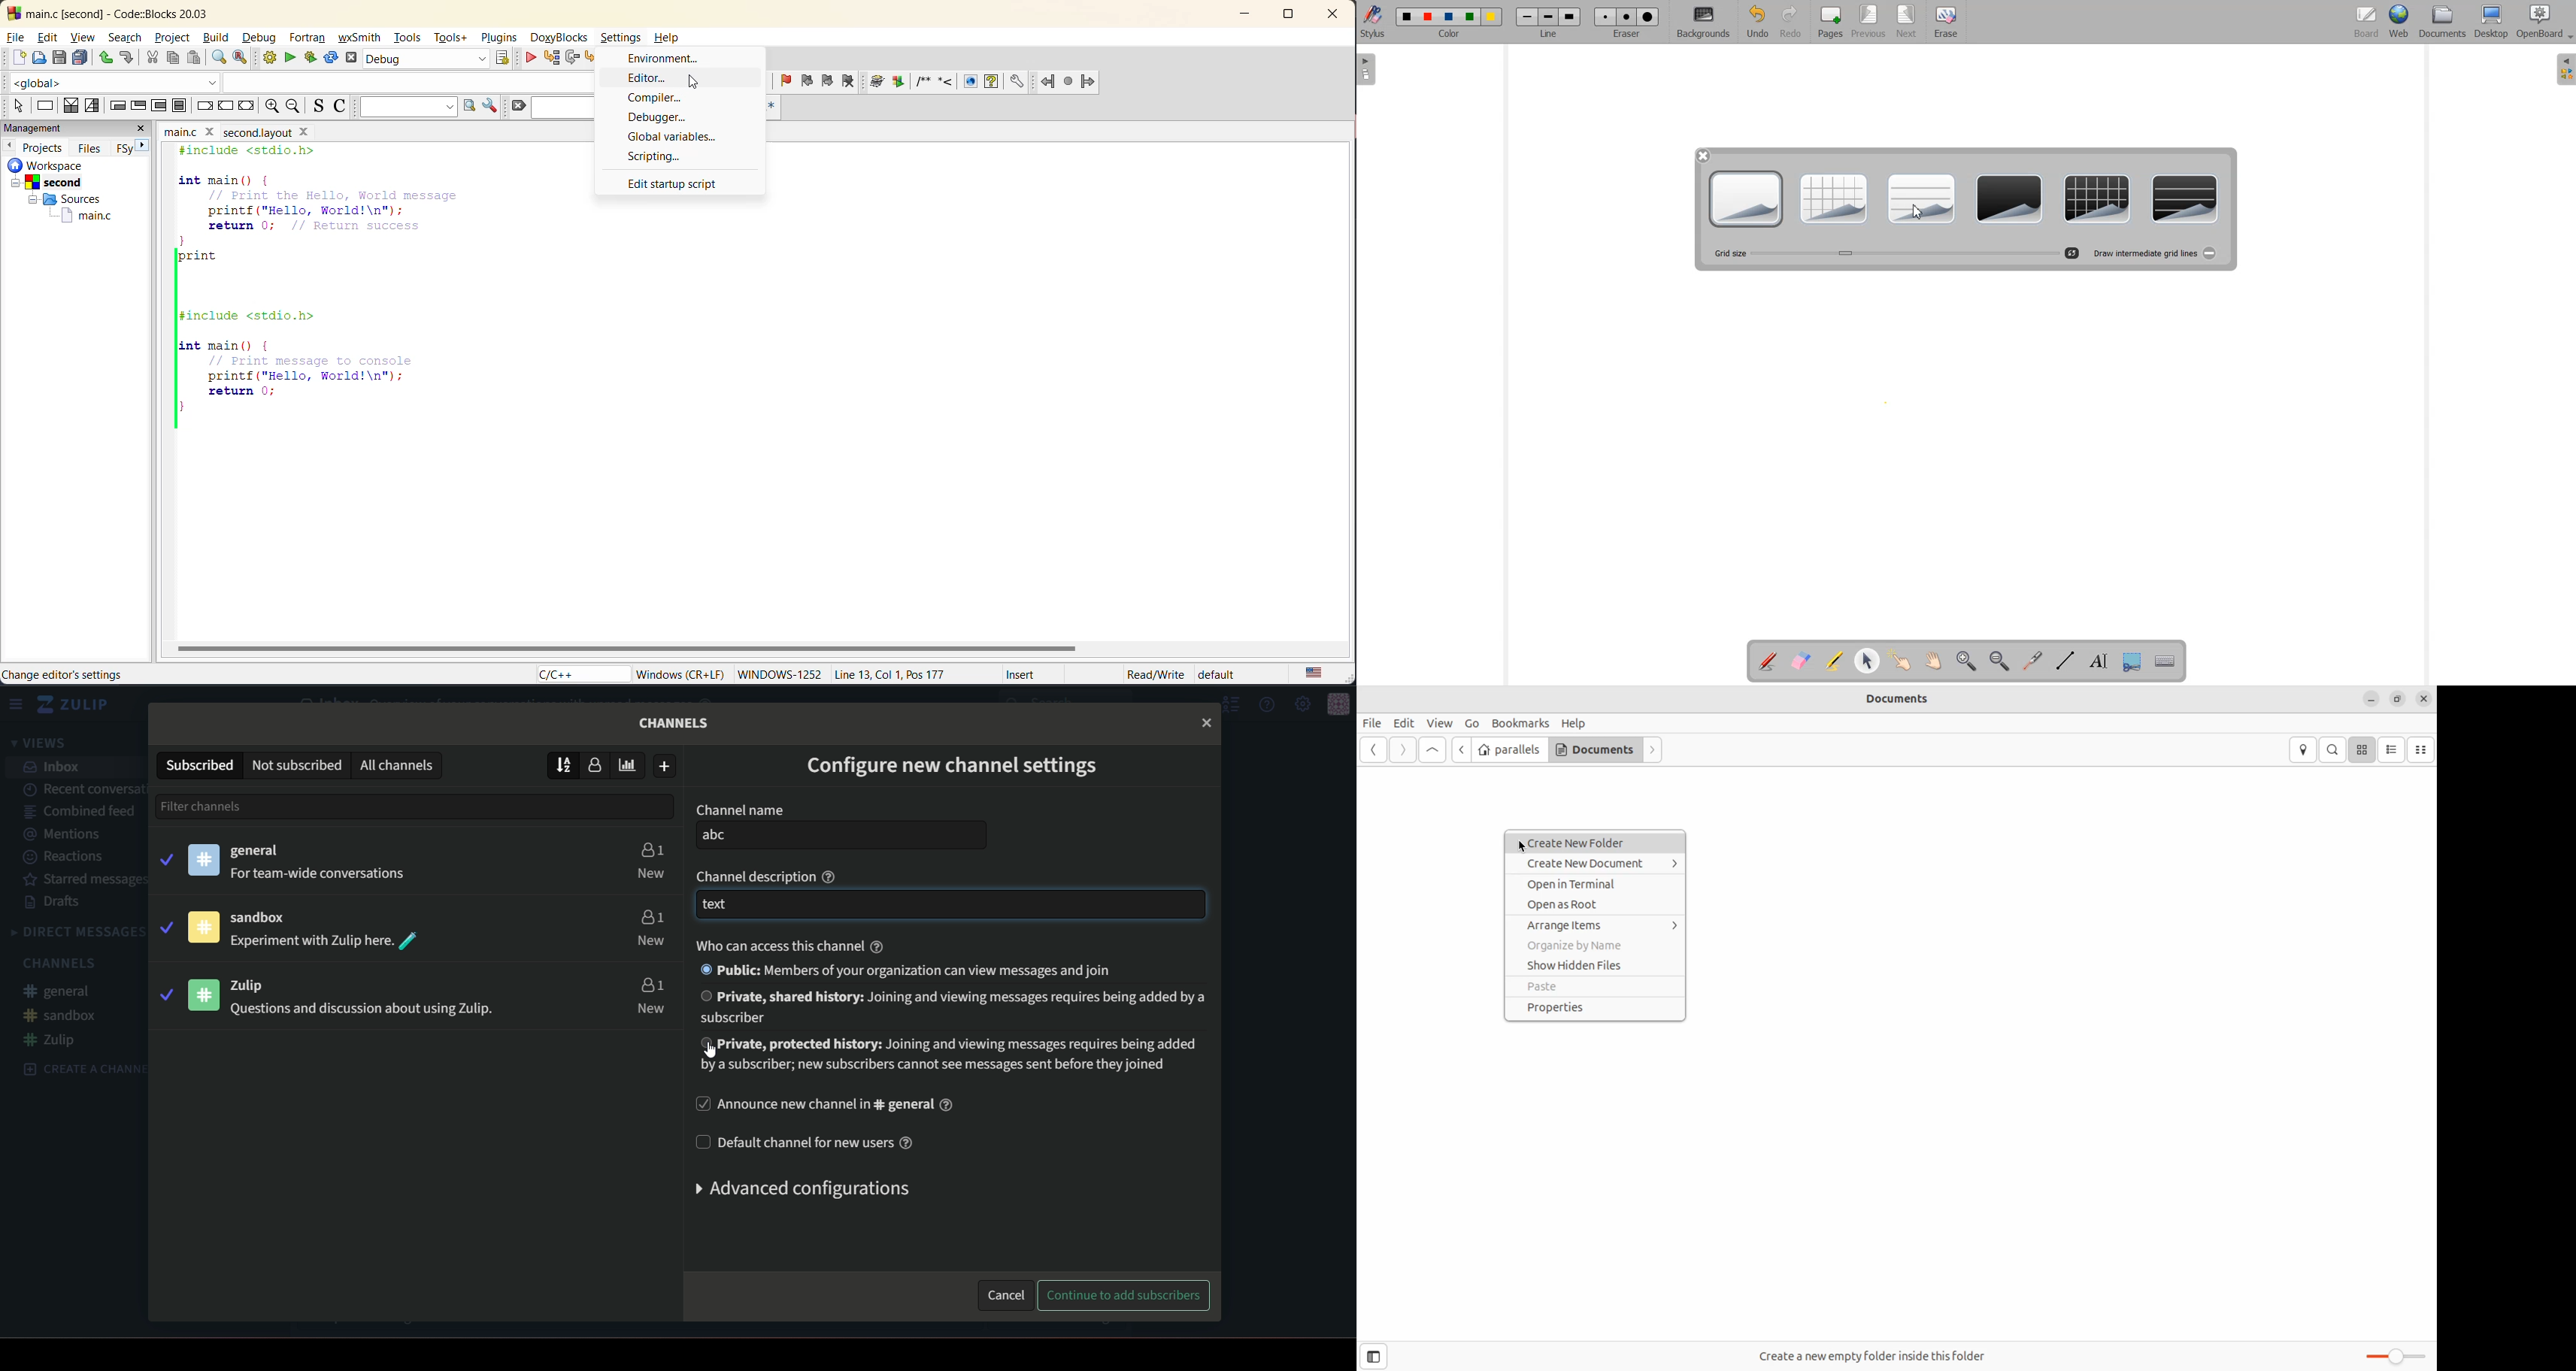 Image resolution: width=2576 pixels, height=1372 pixels. I want to click on user, so click(599, 766).